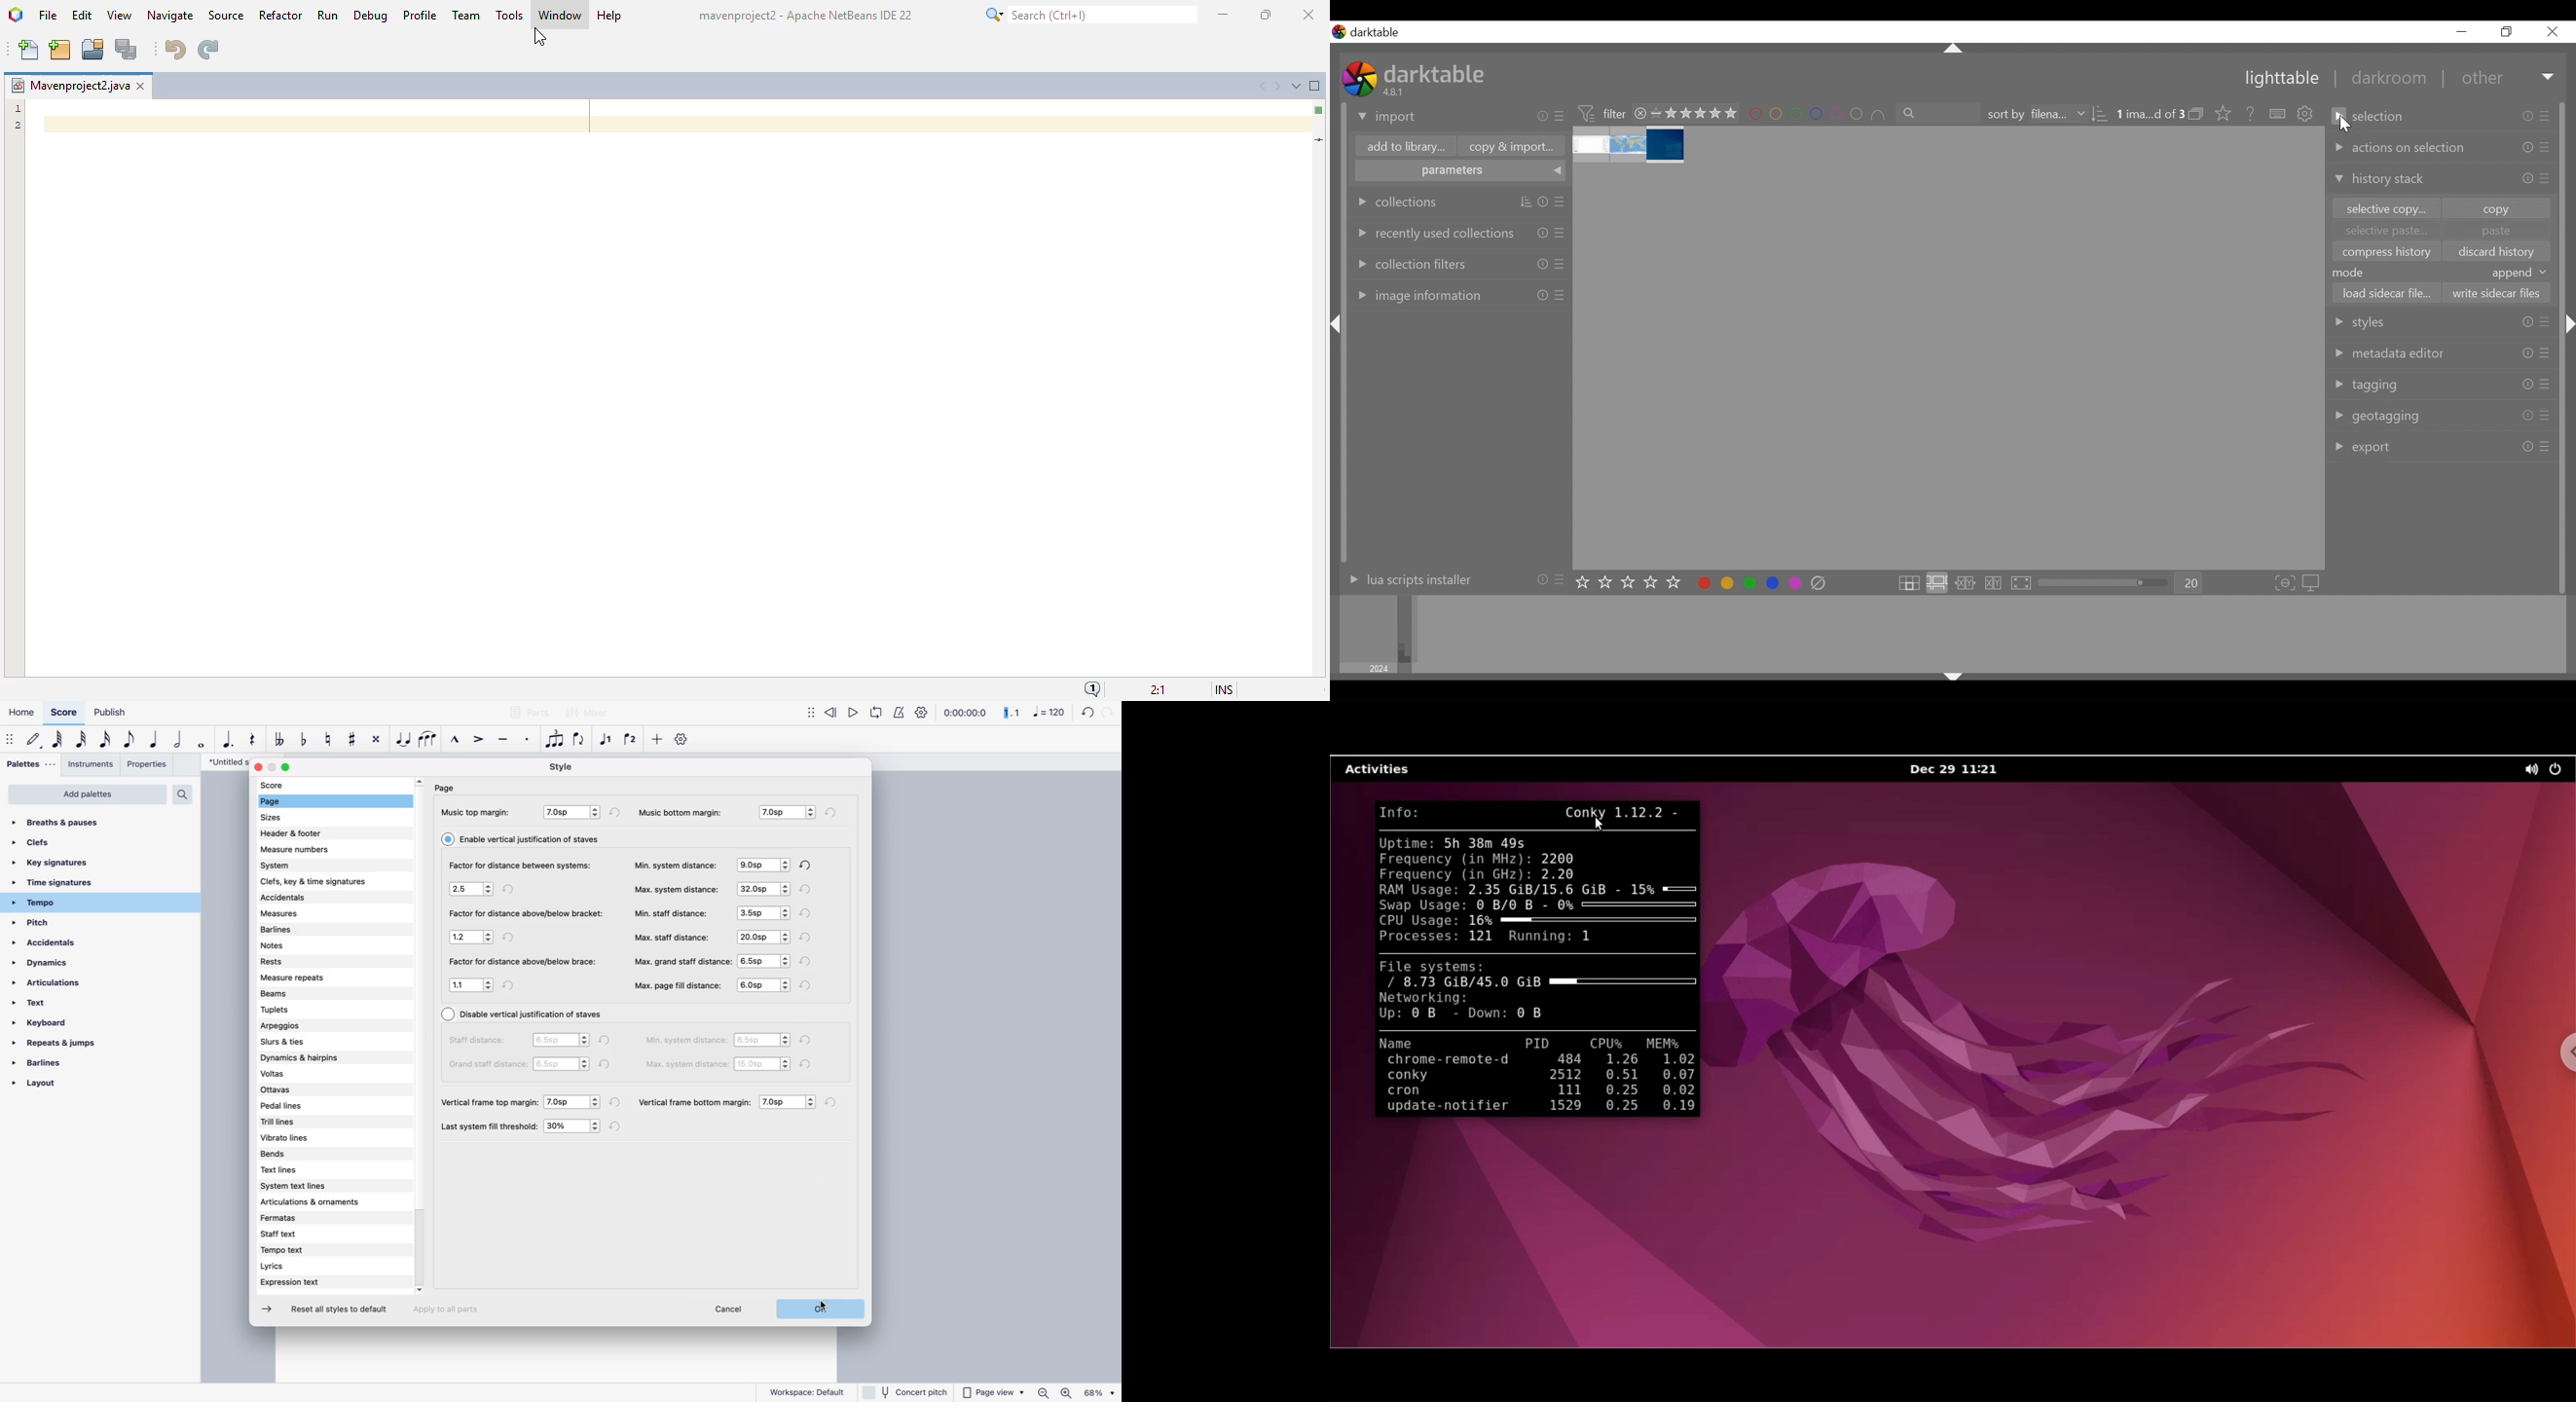  Describe the element at coordinates (328, 742) in the screenshot. I see `toggle natural` at that location.